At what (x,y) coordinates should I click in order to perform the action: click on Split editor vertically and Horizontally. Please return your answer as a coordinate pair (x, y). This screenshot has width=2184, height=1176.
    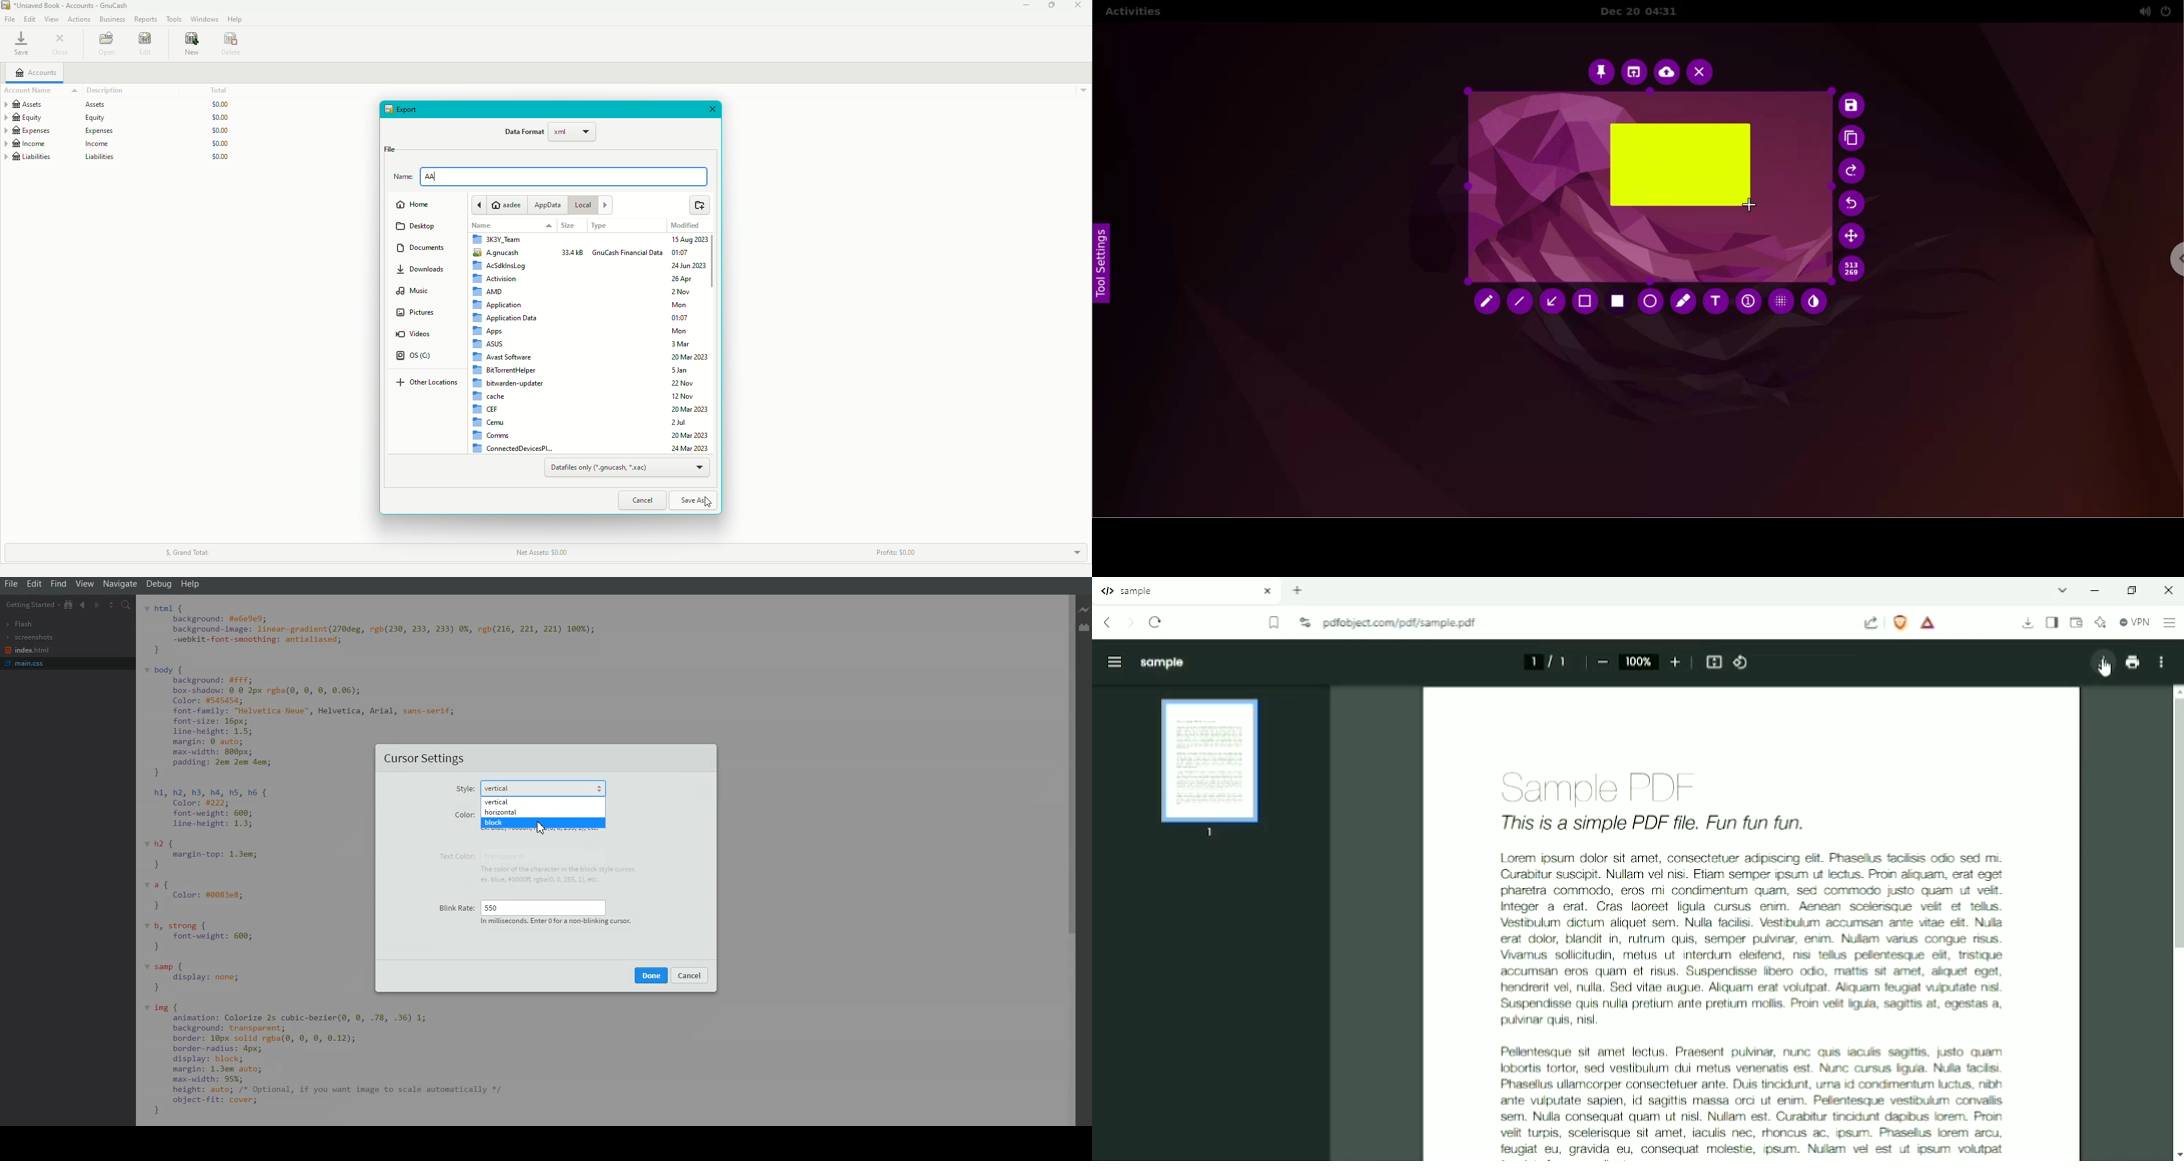
    Looking at the image, I should click on (111, 604).